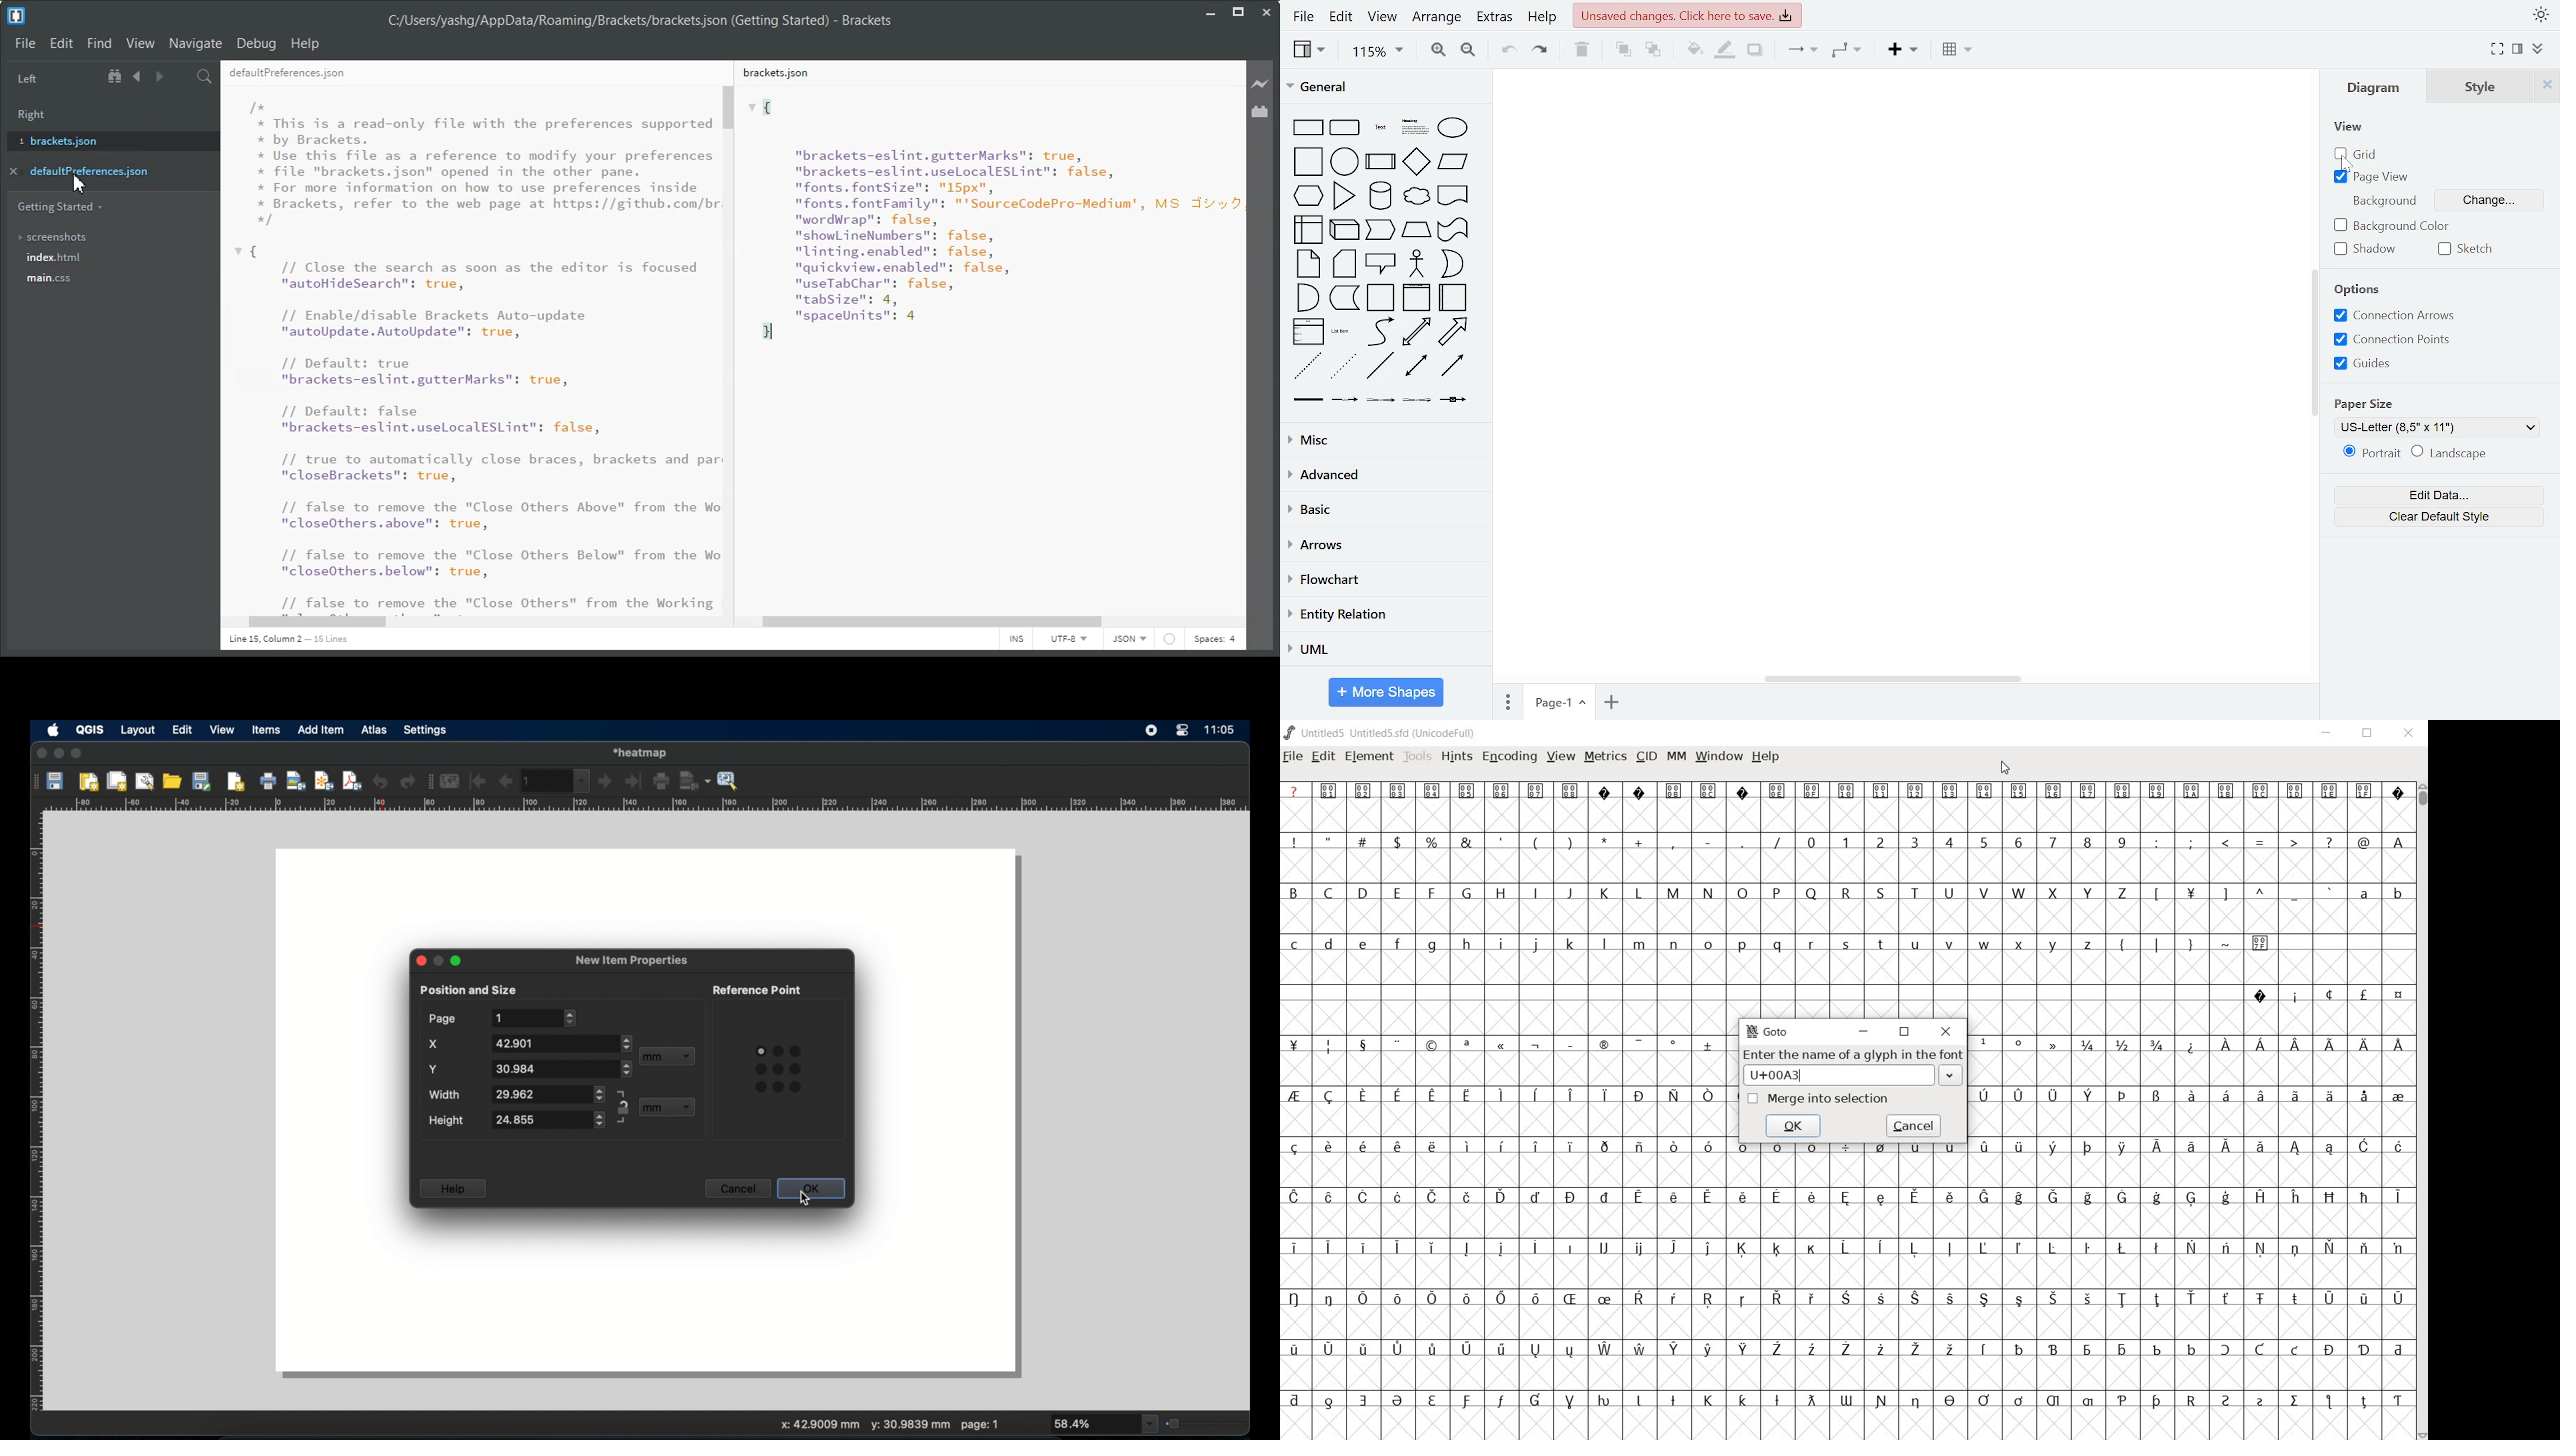 The image size is (2576, 1456). Describe the element at coordinates (1310, 332) in the screenshot. I see `list` at that location.